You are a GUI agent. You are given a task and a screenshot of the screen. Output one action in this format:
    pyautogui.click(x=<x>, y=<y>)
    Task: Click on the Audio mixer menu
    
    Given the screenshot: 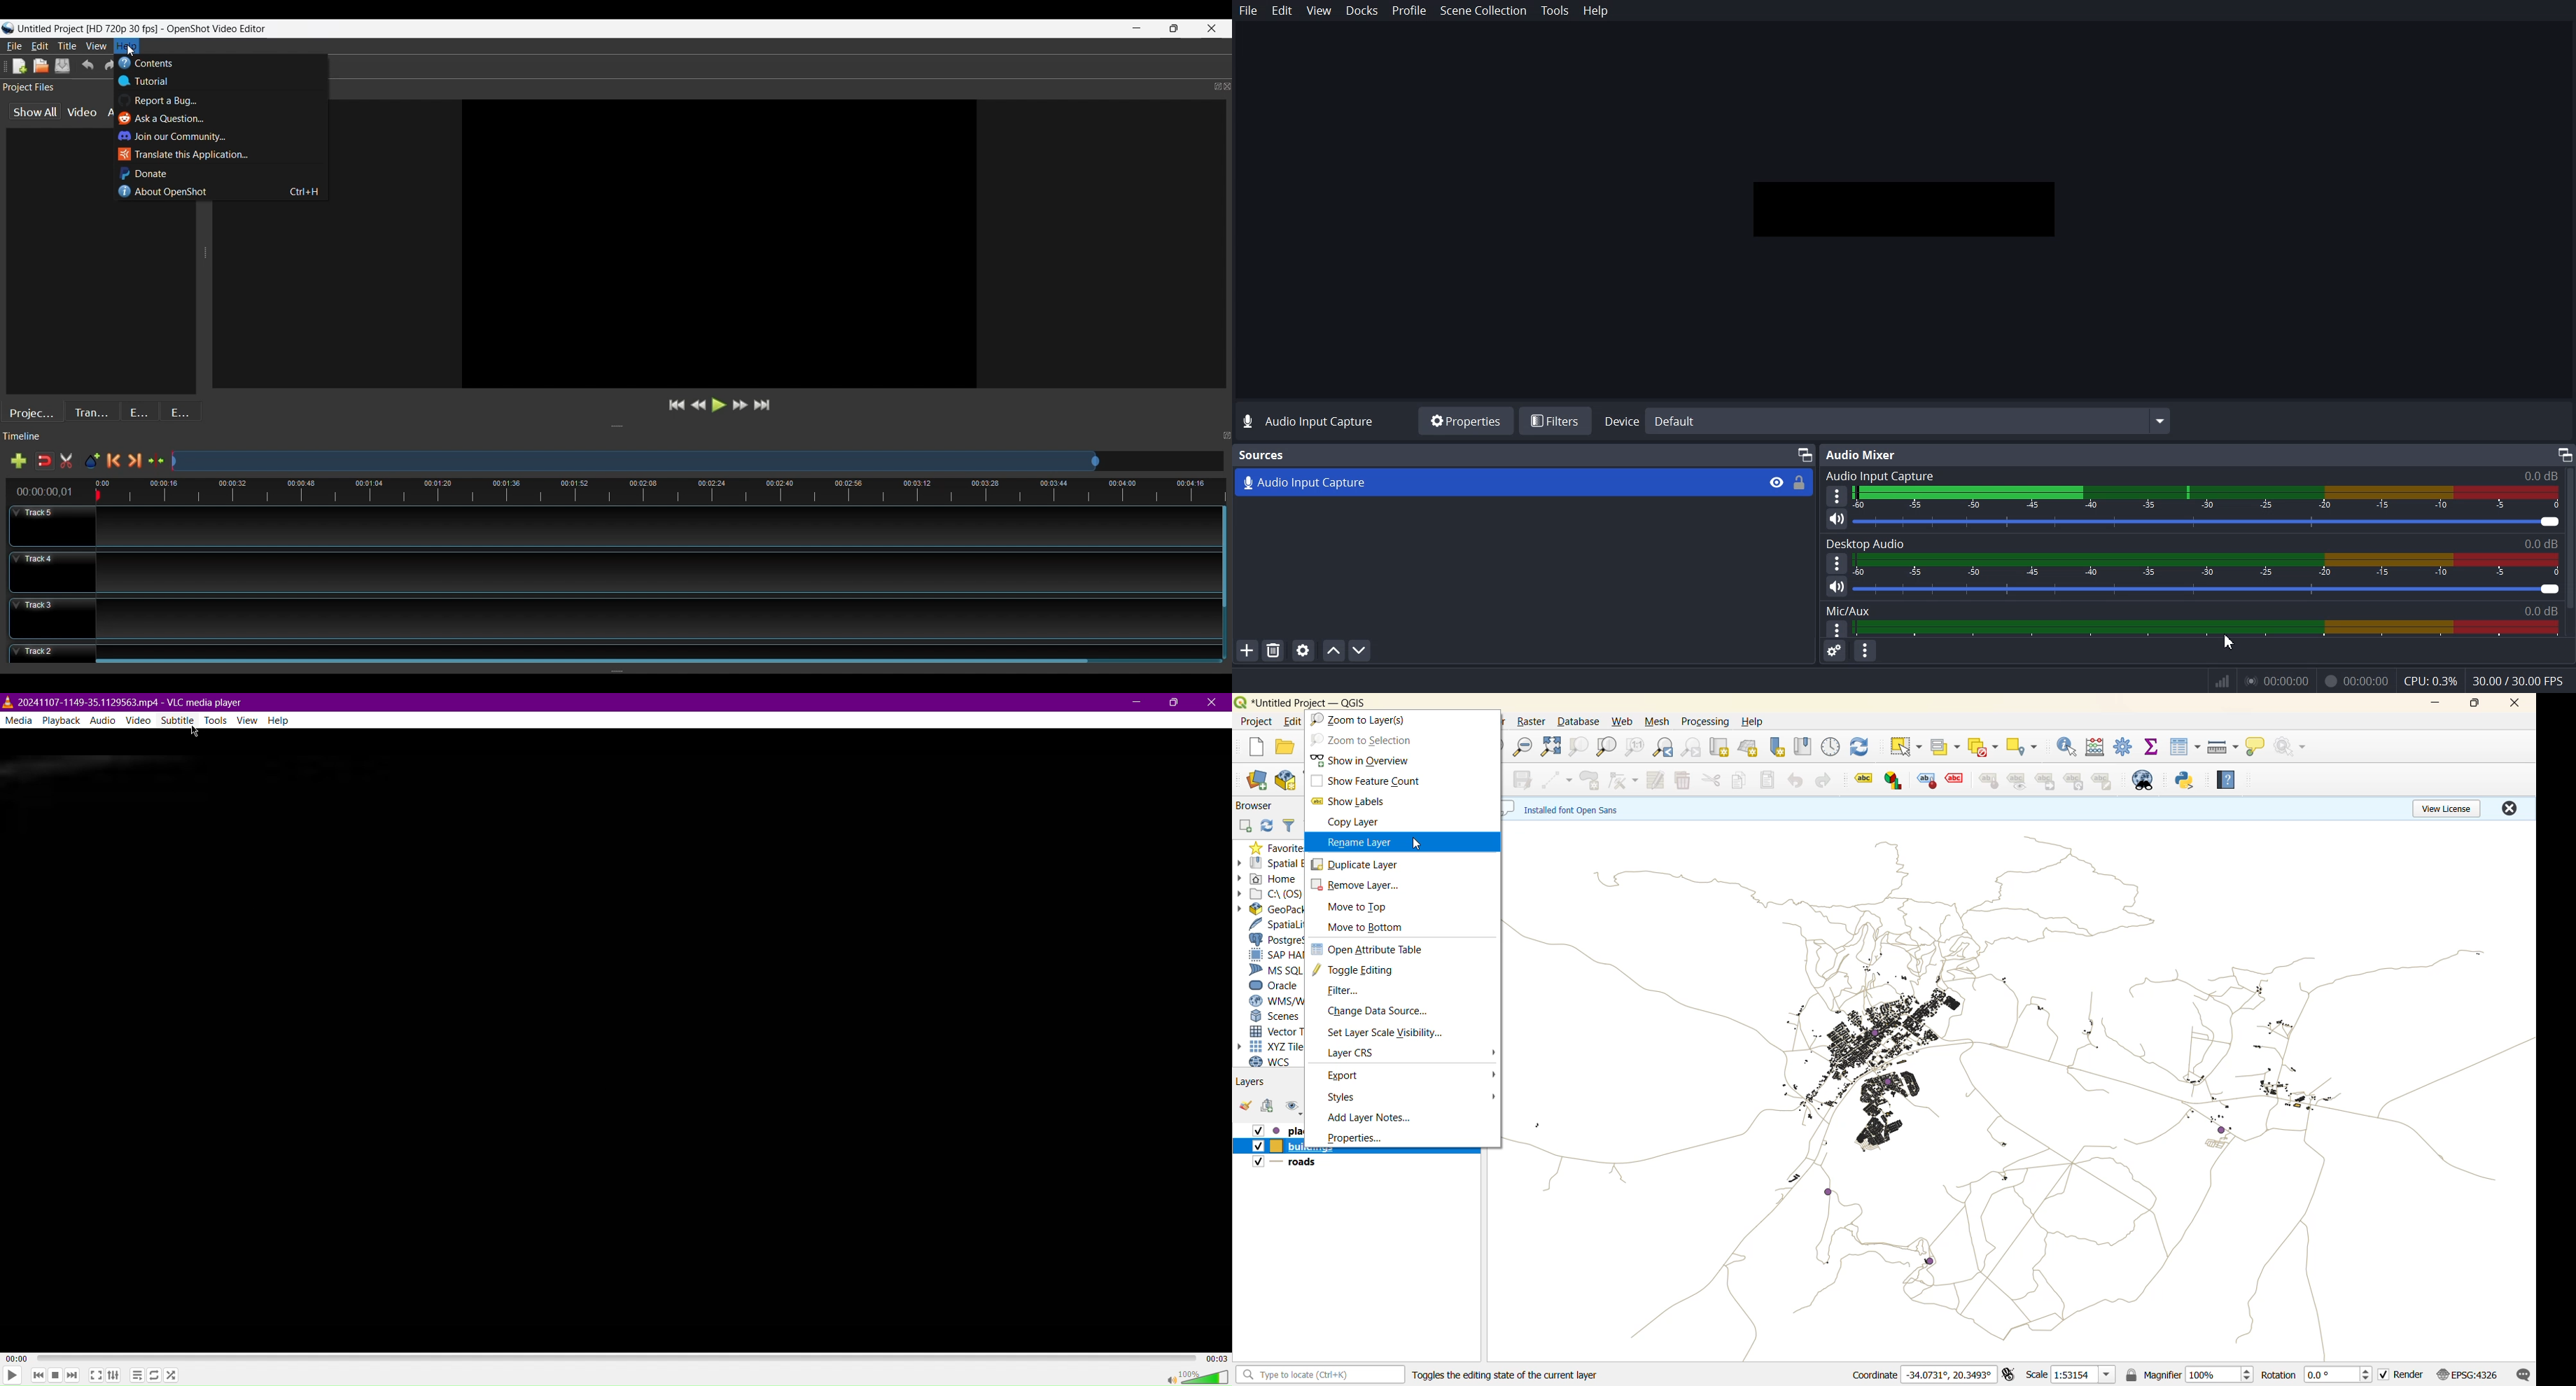 What is the action you would take?
    pyautogui.click(x=1865, y=653)
    